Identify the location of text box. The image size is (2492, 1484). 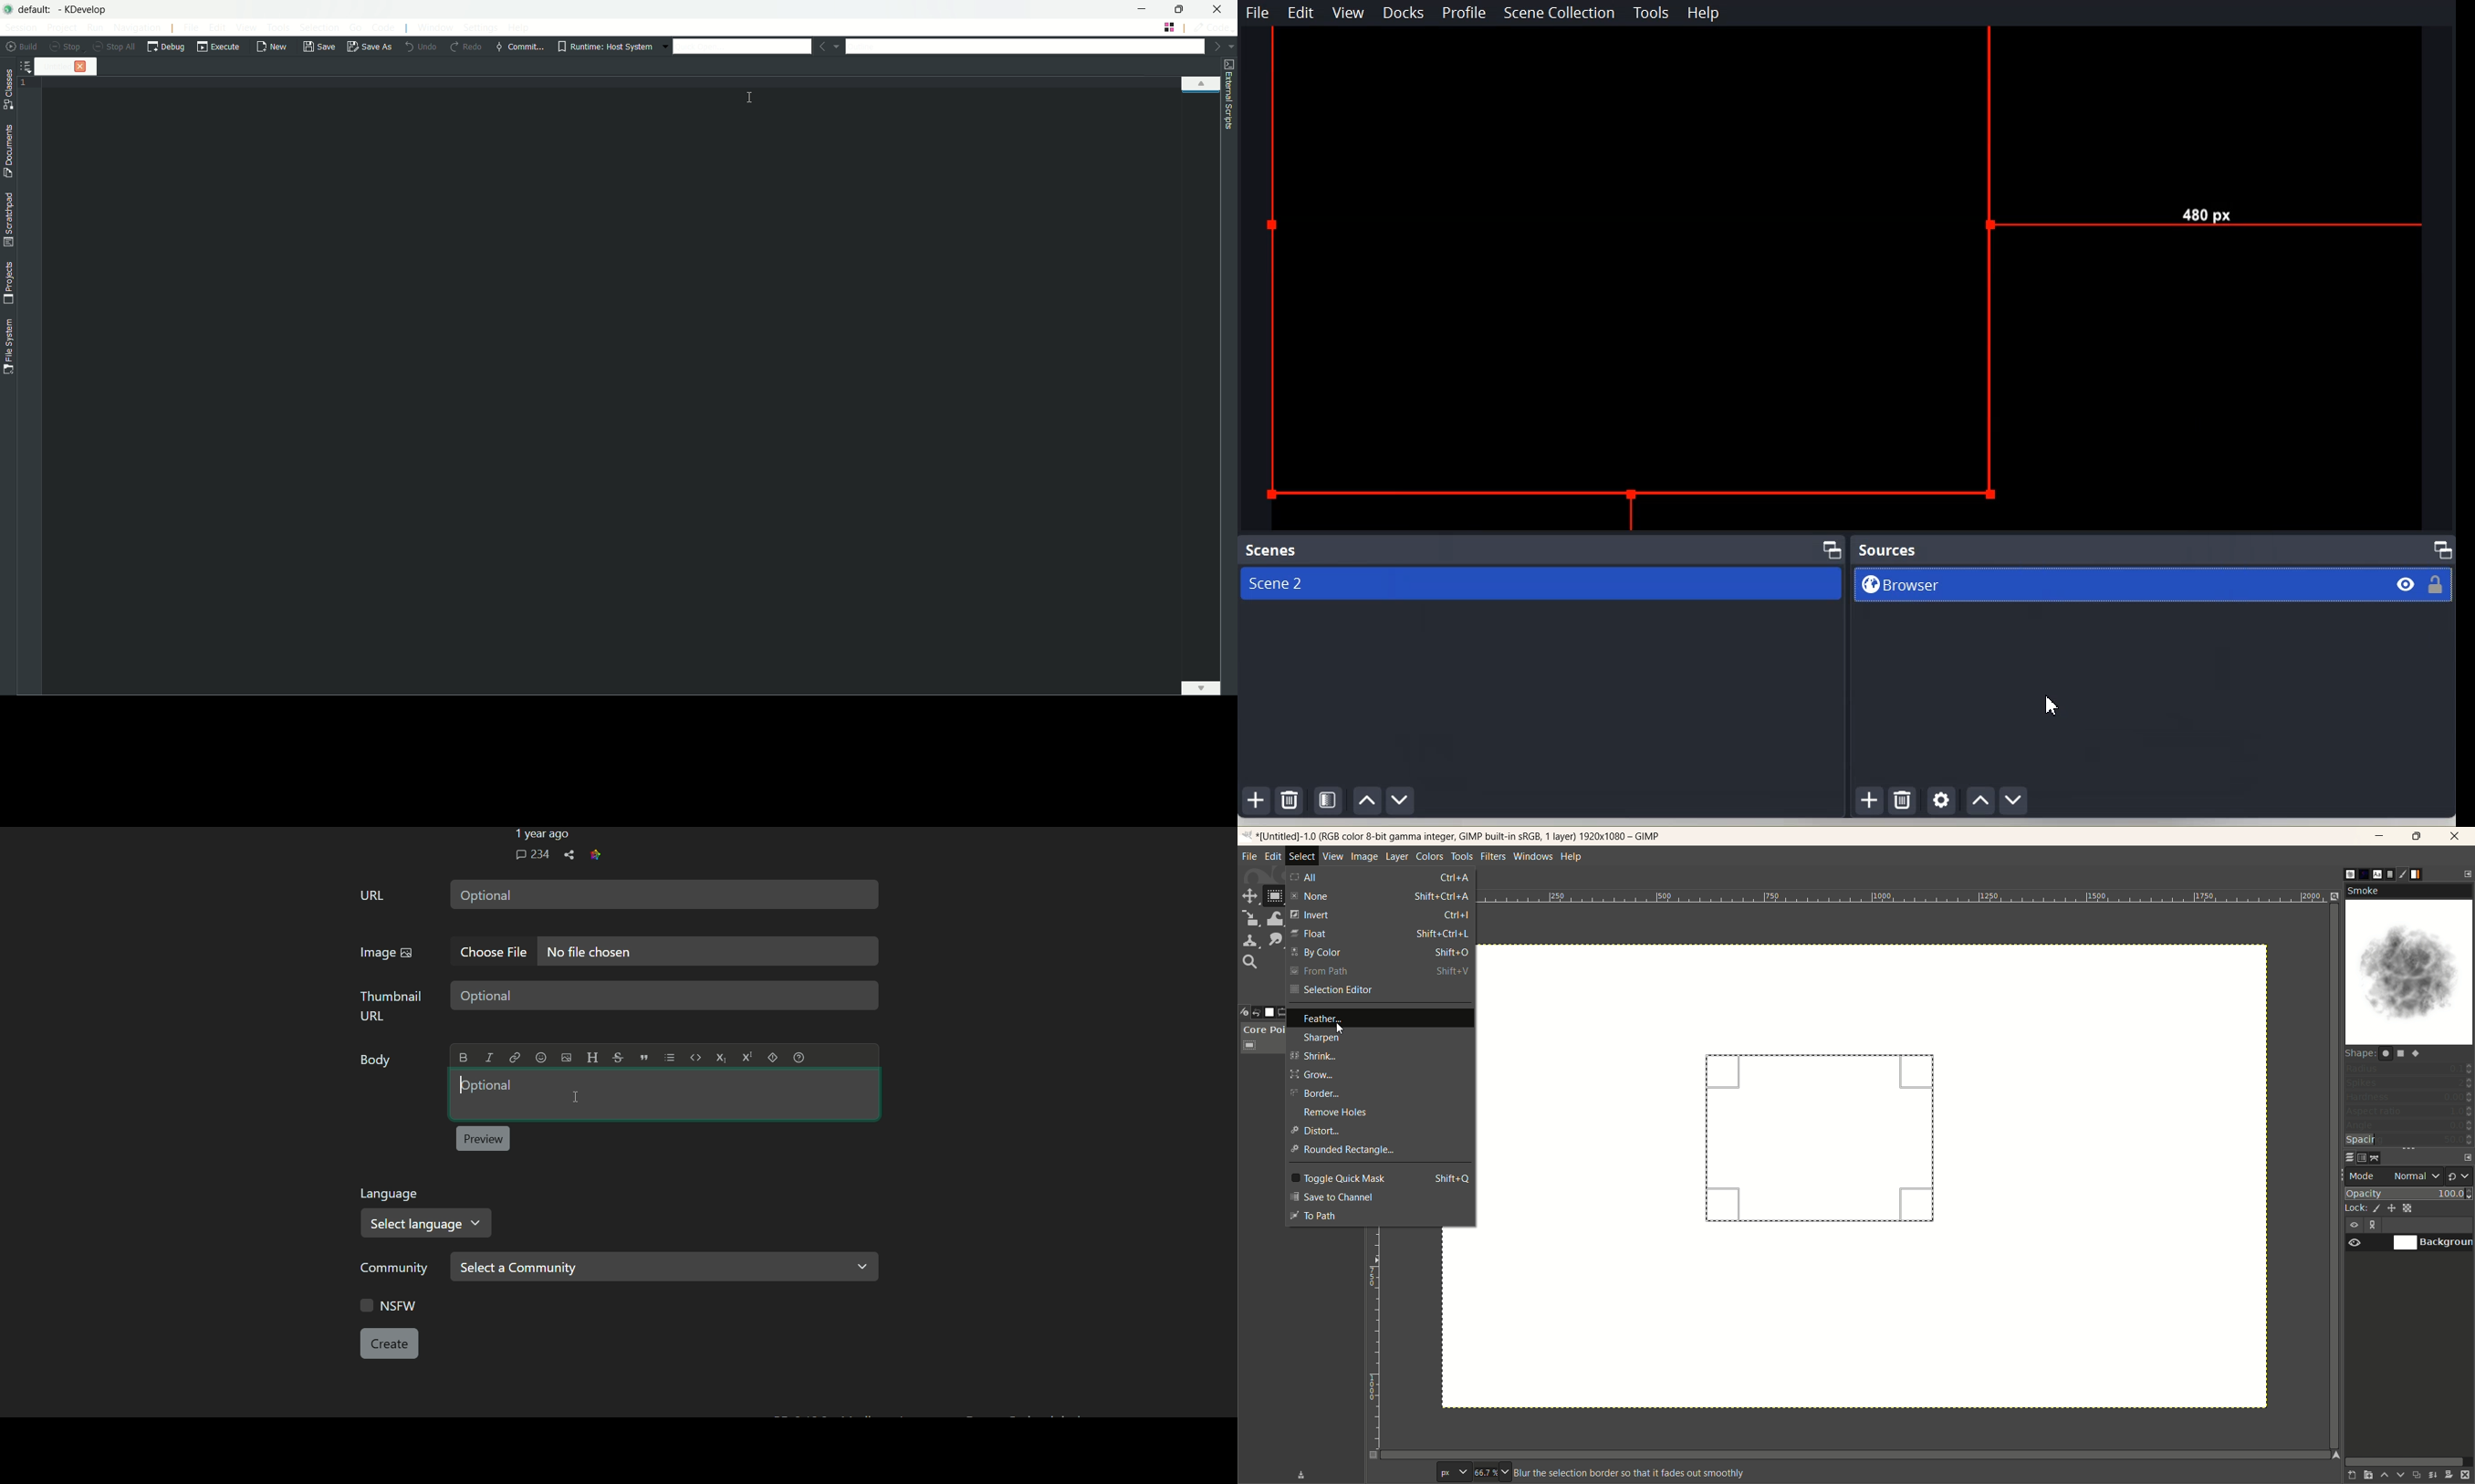
(668, 997).